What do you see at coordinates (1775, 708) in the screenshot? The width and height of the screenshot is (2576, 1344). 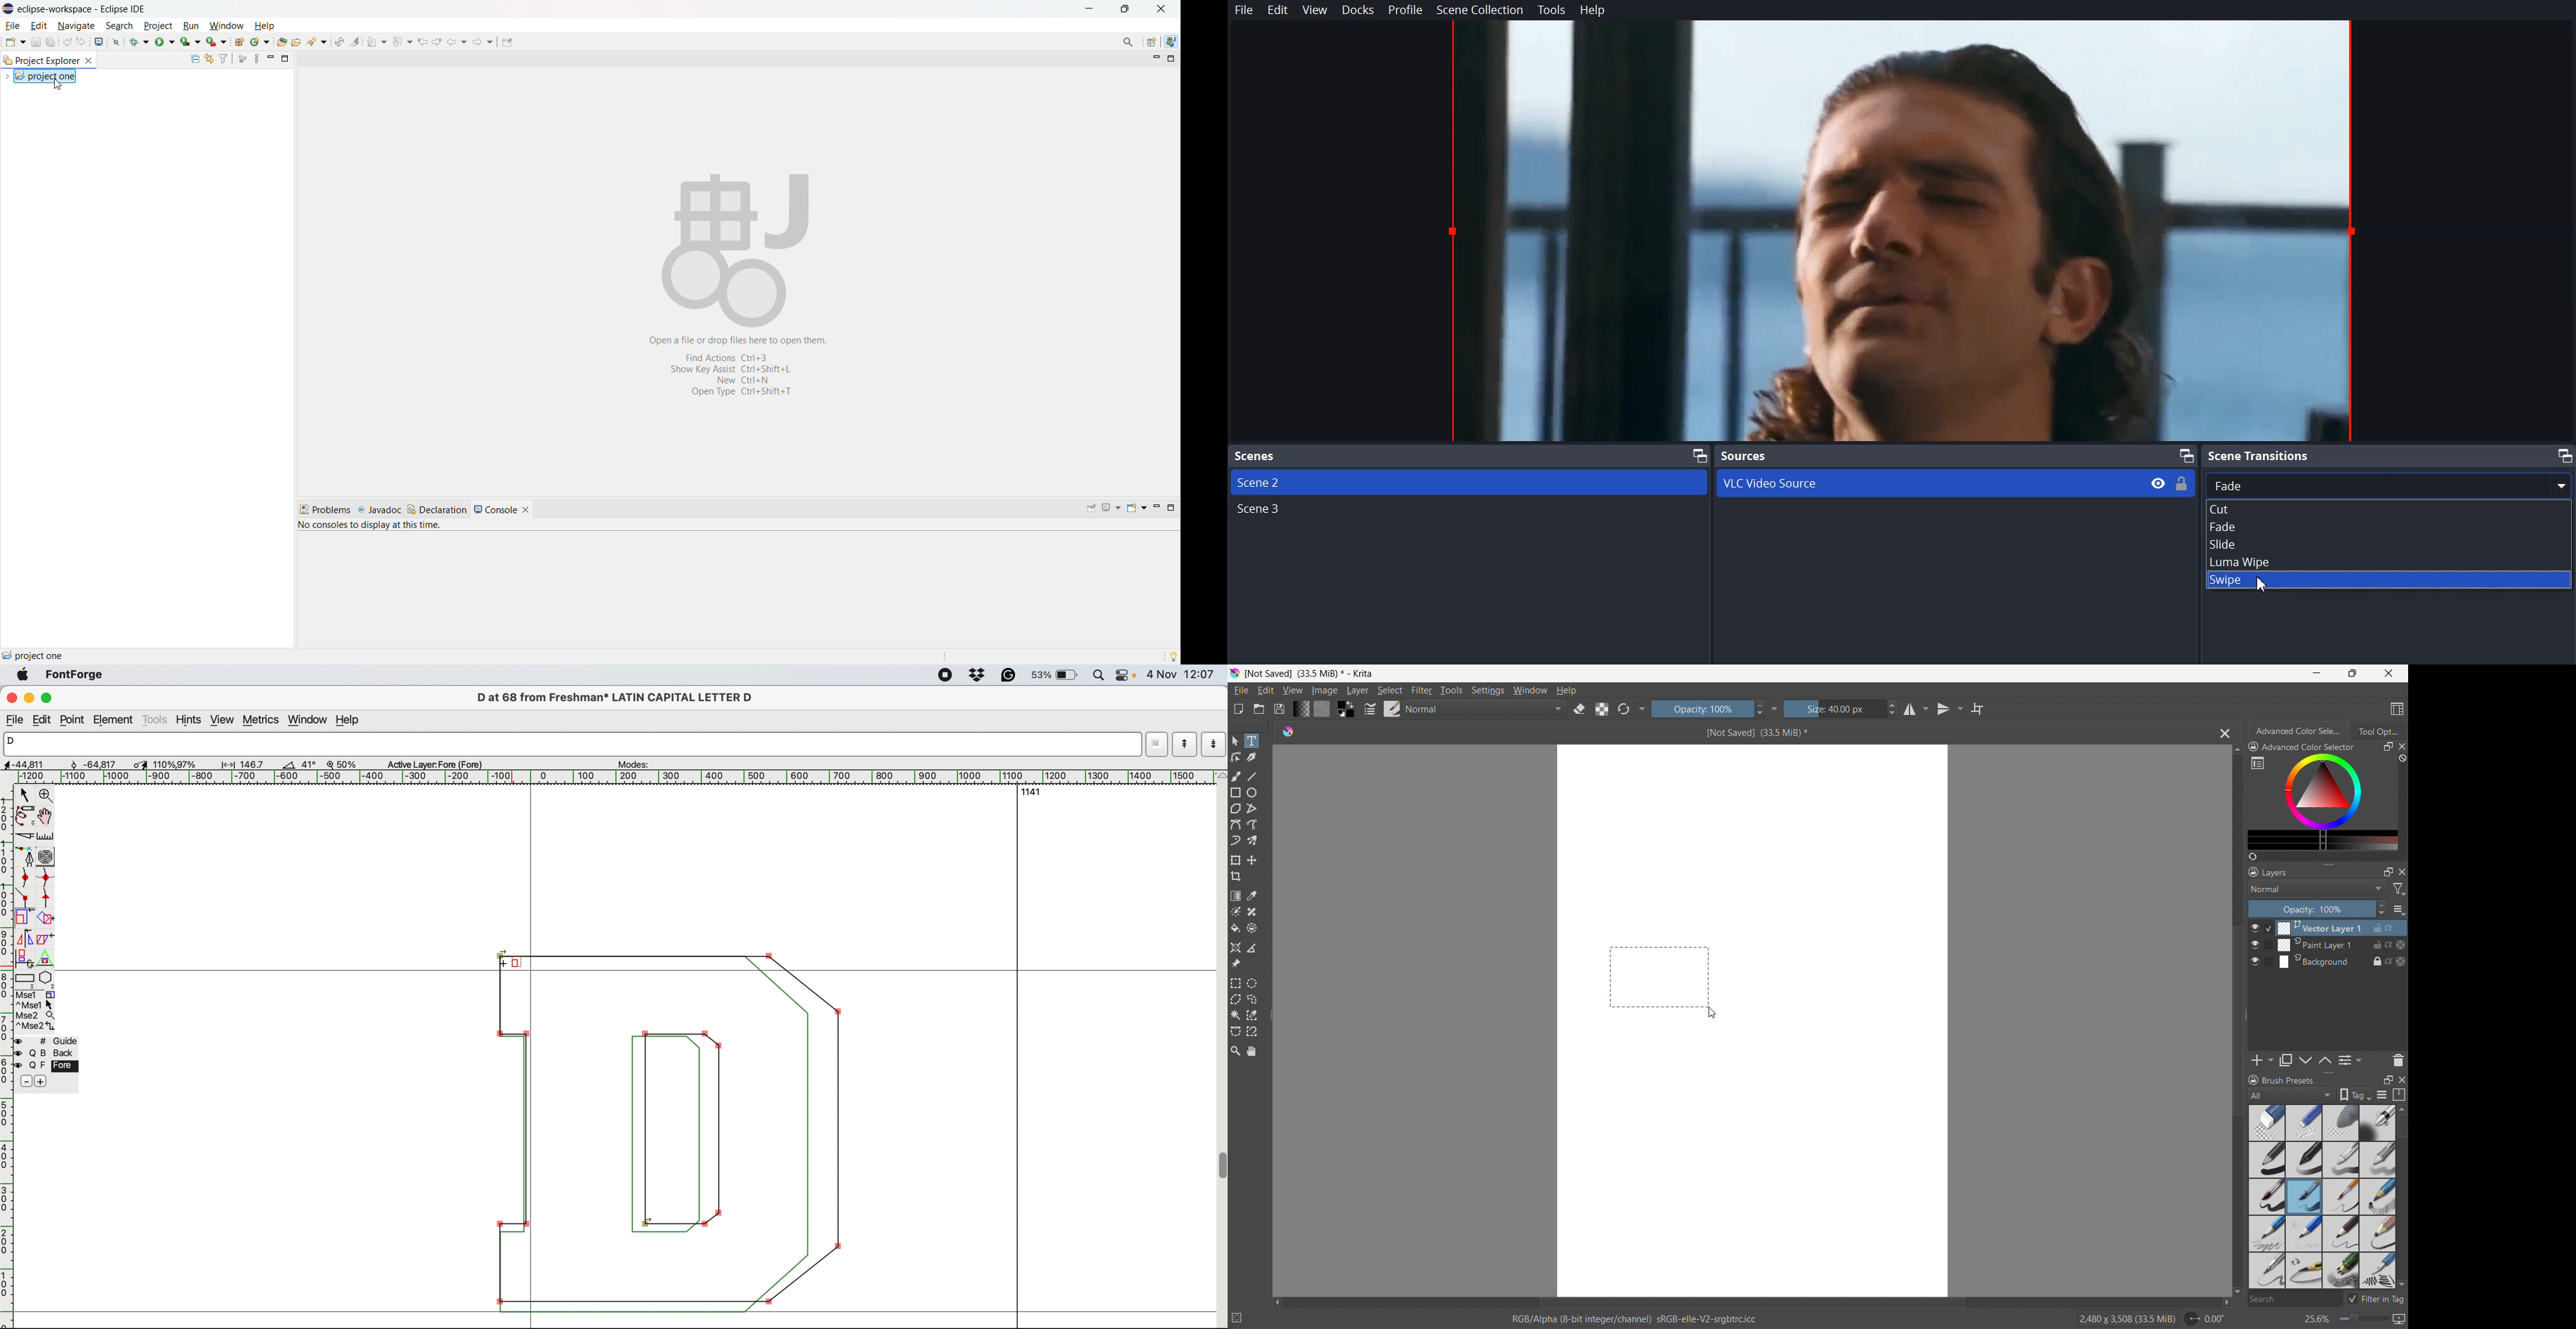 I see `more settings` at bounding box center [1775, 708].